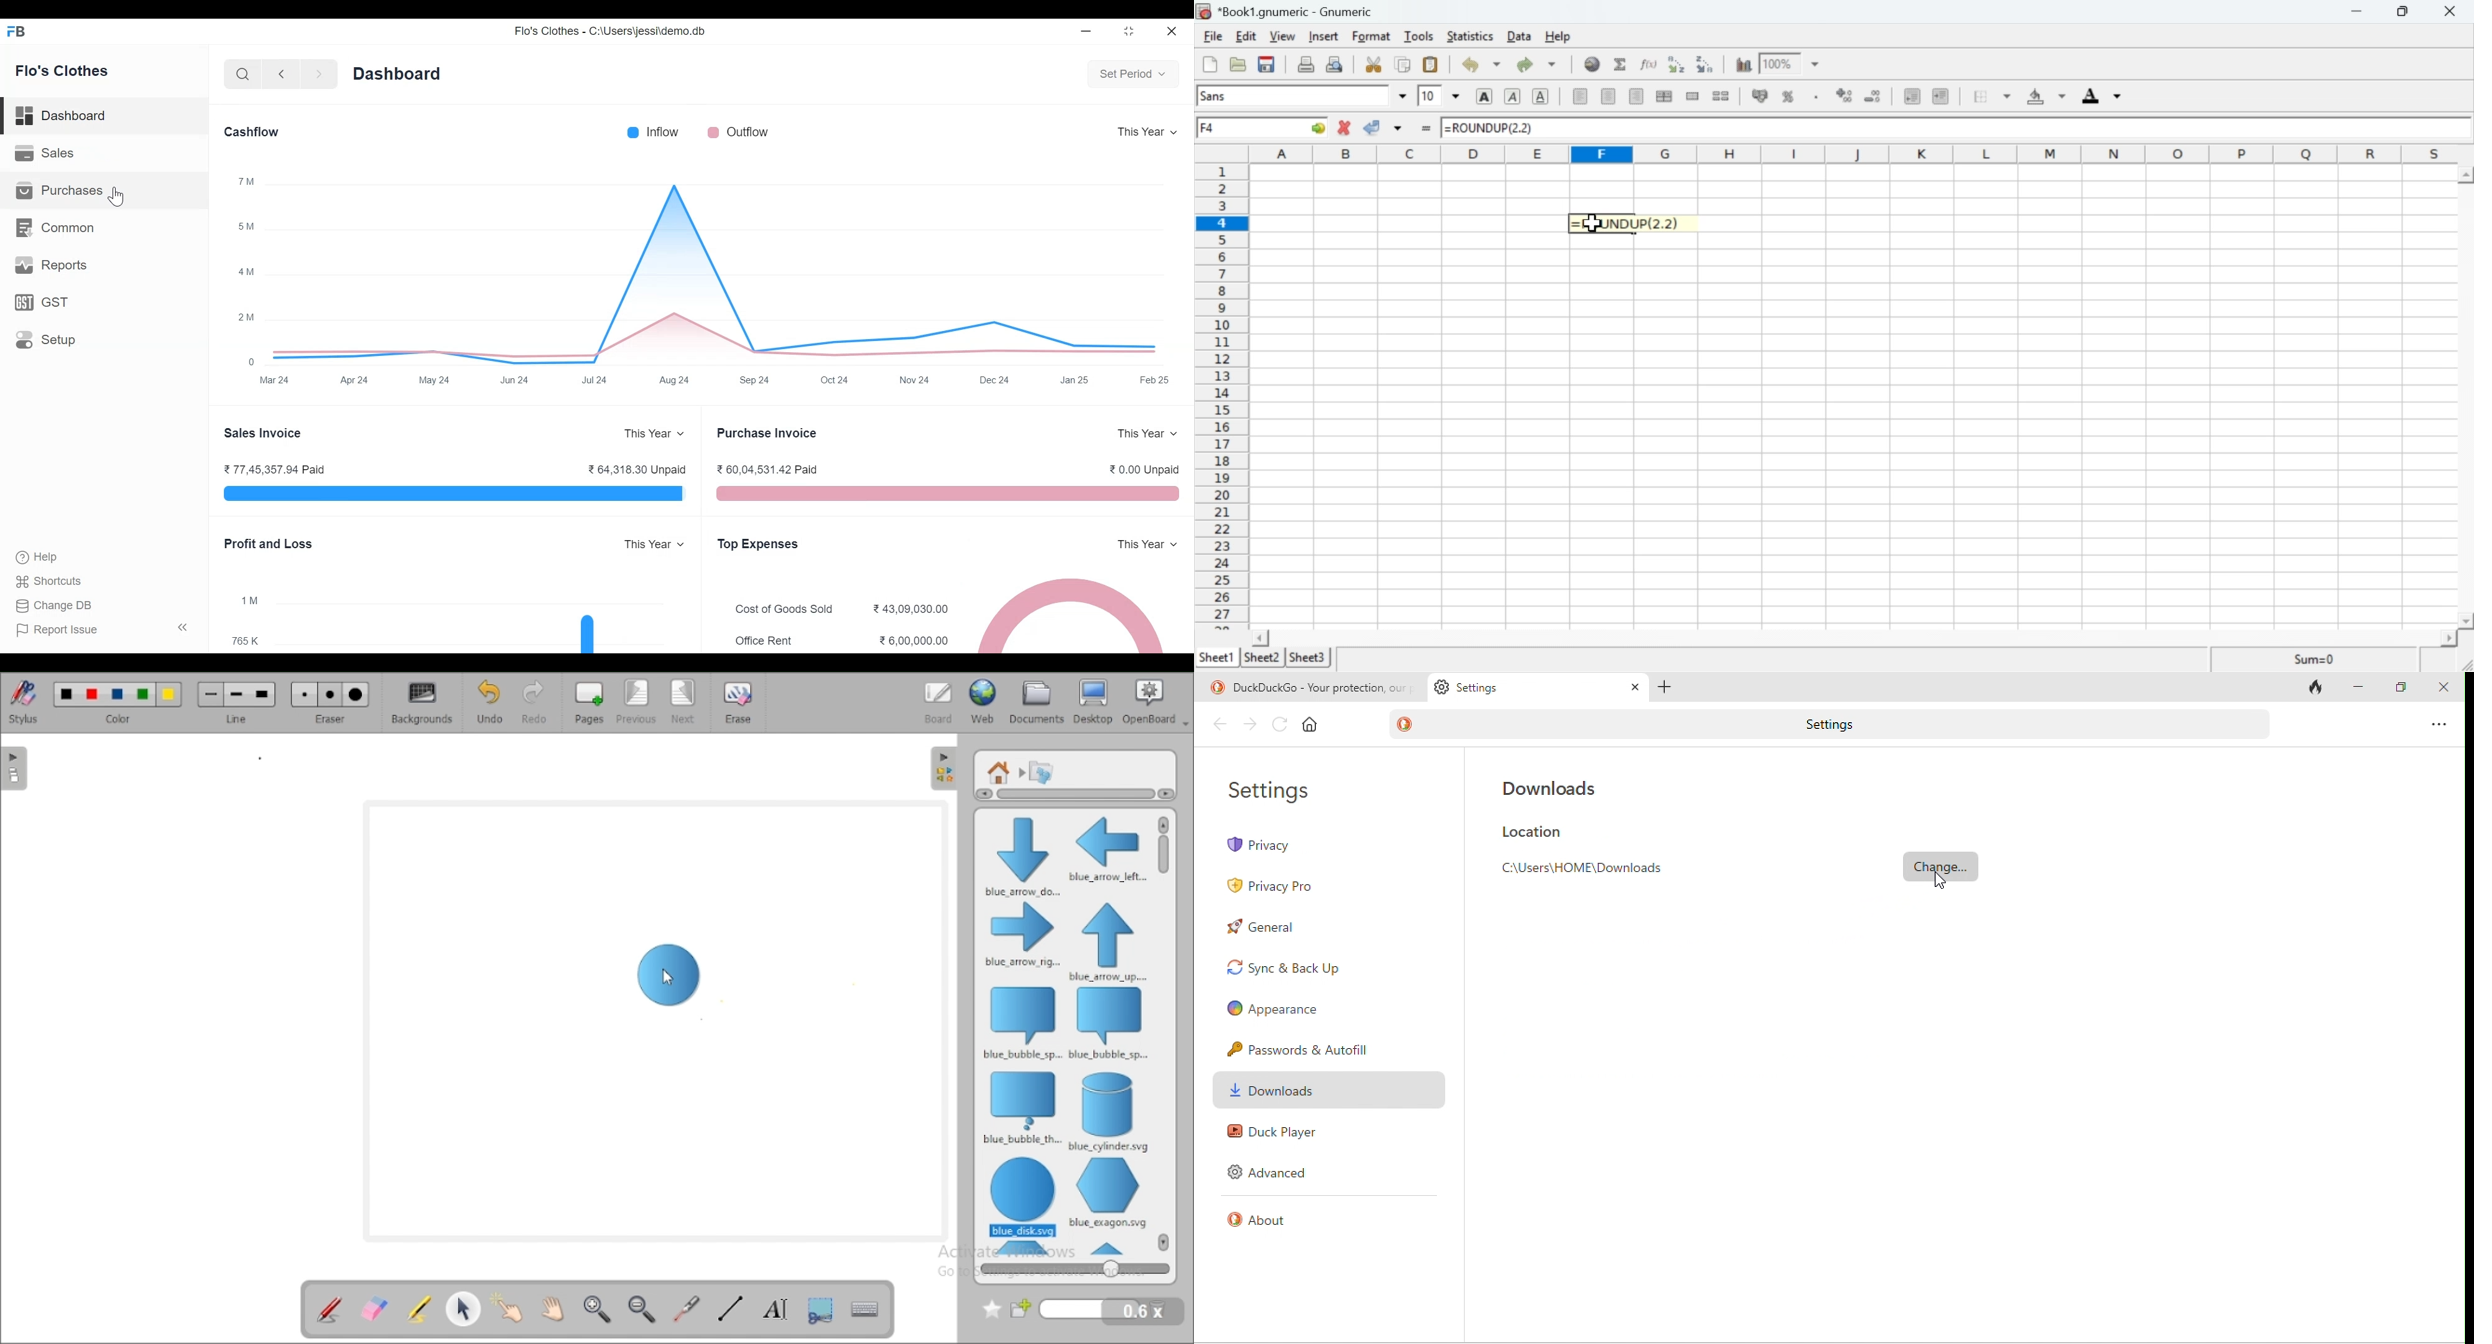 This screenshot has height=1344, width=2492. What do you see at coordinates (1275, 932) in the screenshot?
I see `general` at bounding box center [1275, 932].